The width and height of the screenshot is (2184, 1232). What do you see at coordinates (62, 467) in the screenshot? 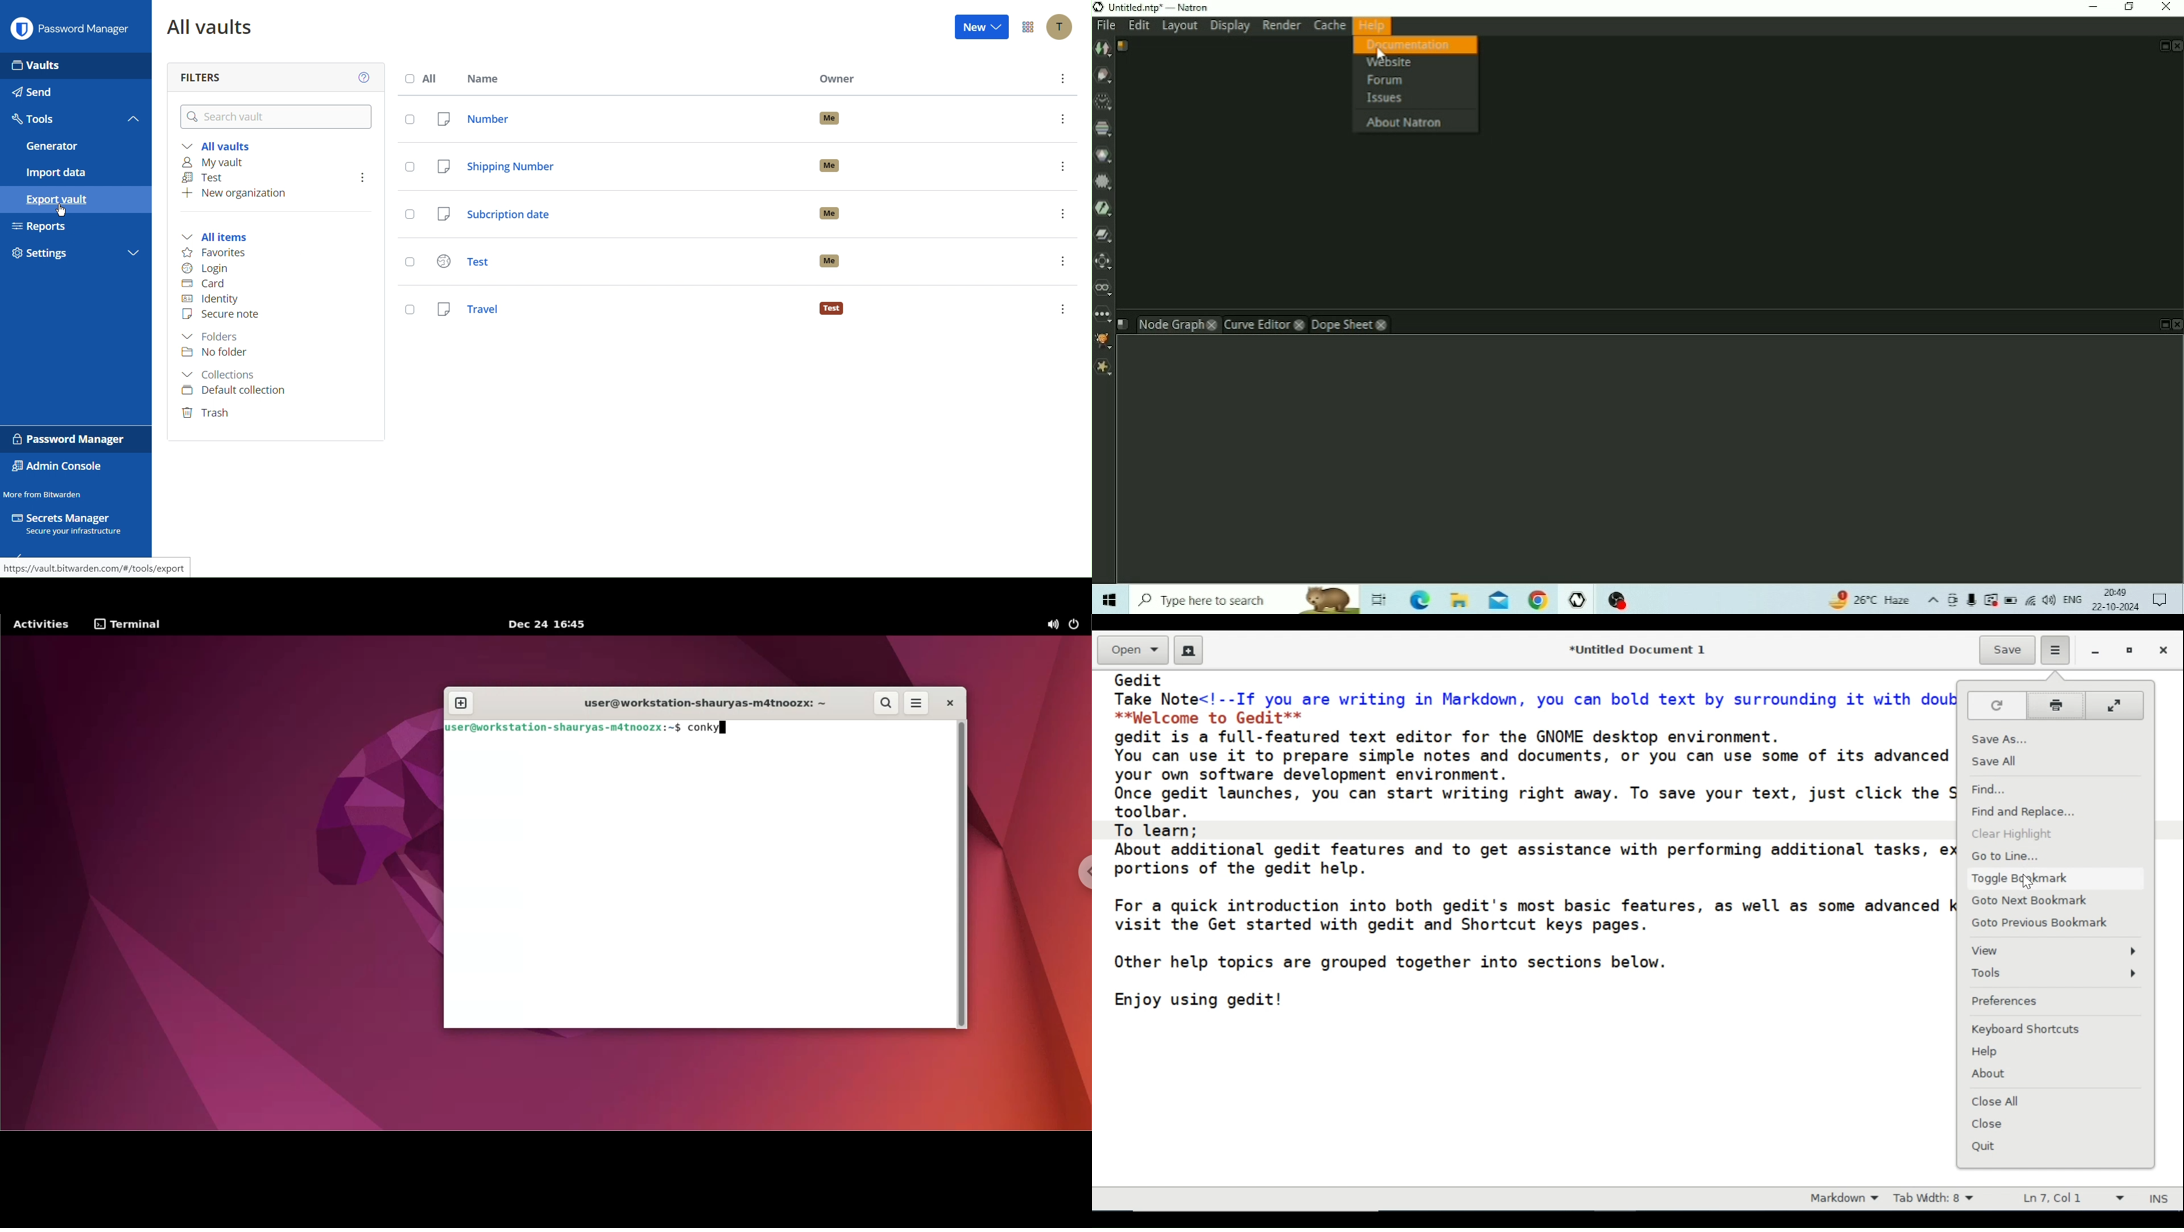
I see `Admin Console` at bounding box center [62, 467].